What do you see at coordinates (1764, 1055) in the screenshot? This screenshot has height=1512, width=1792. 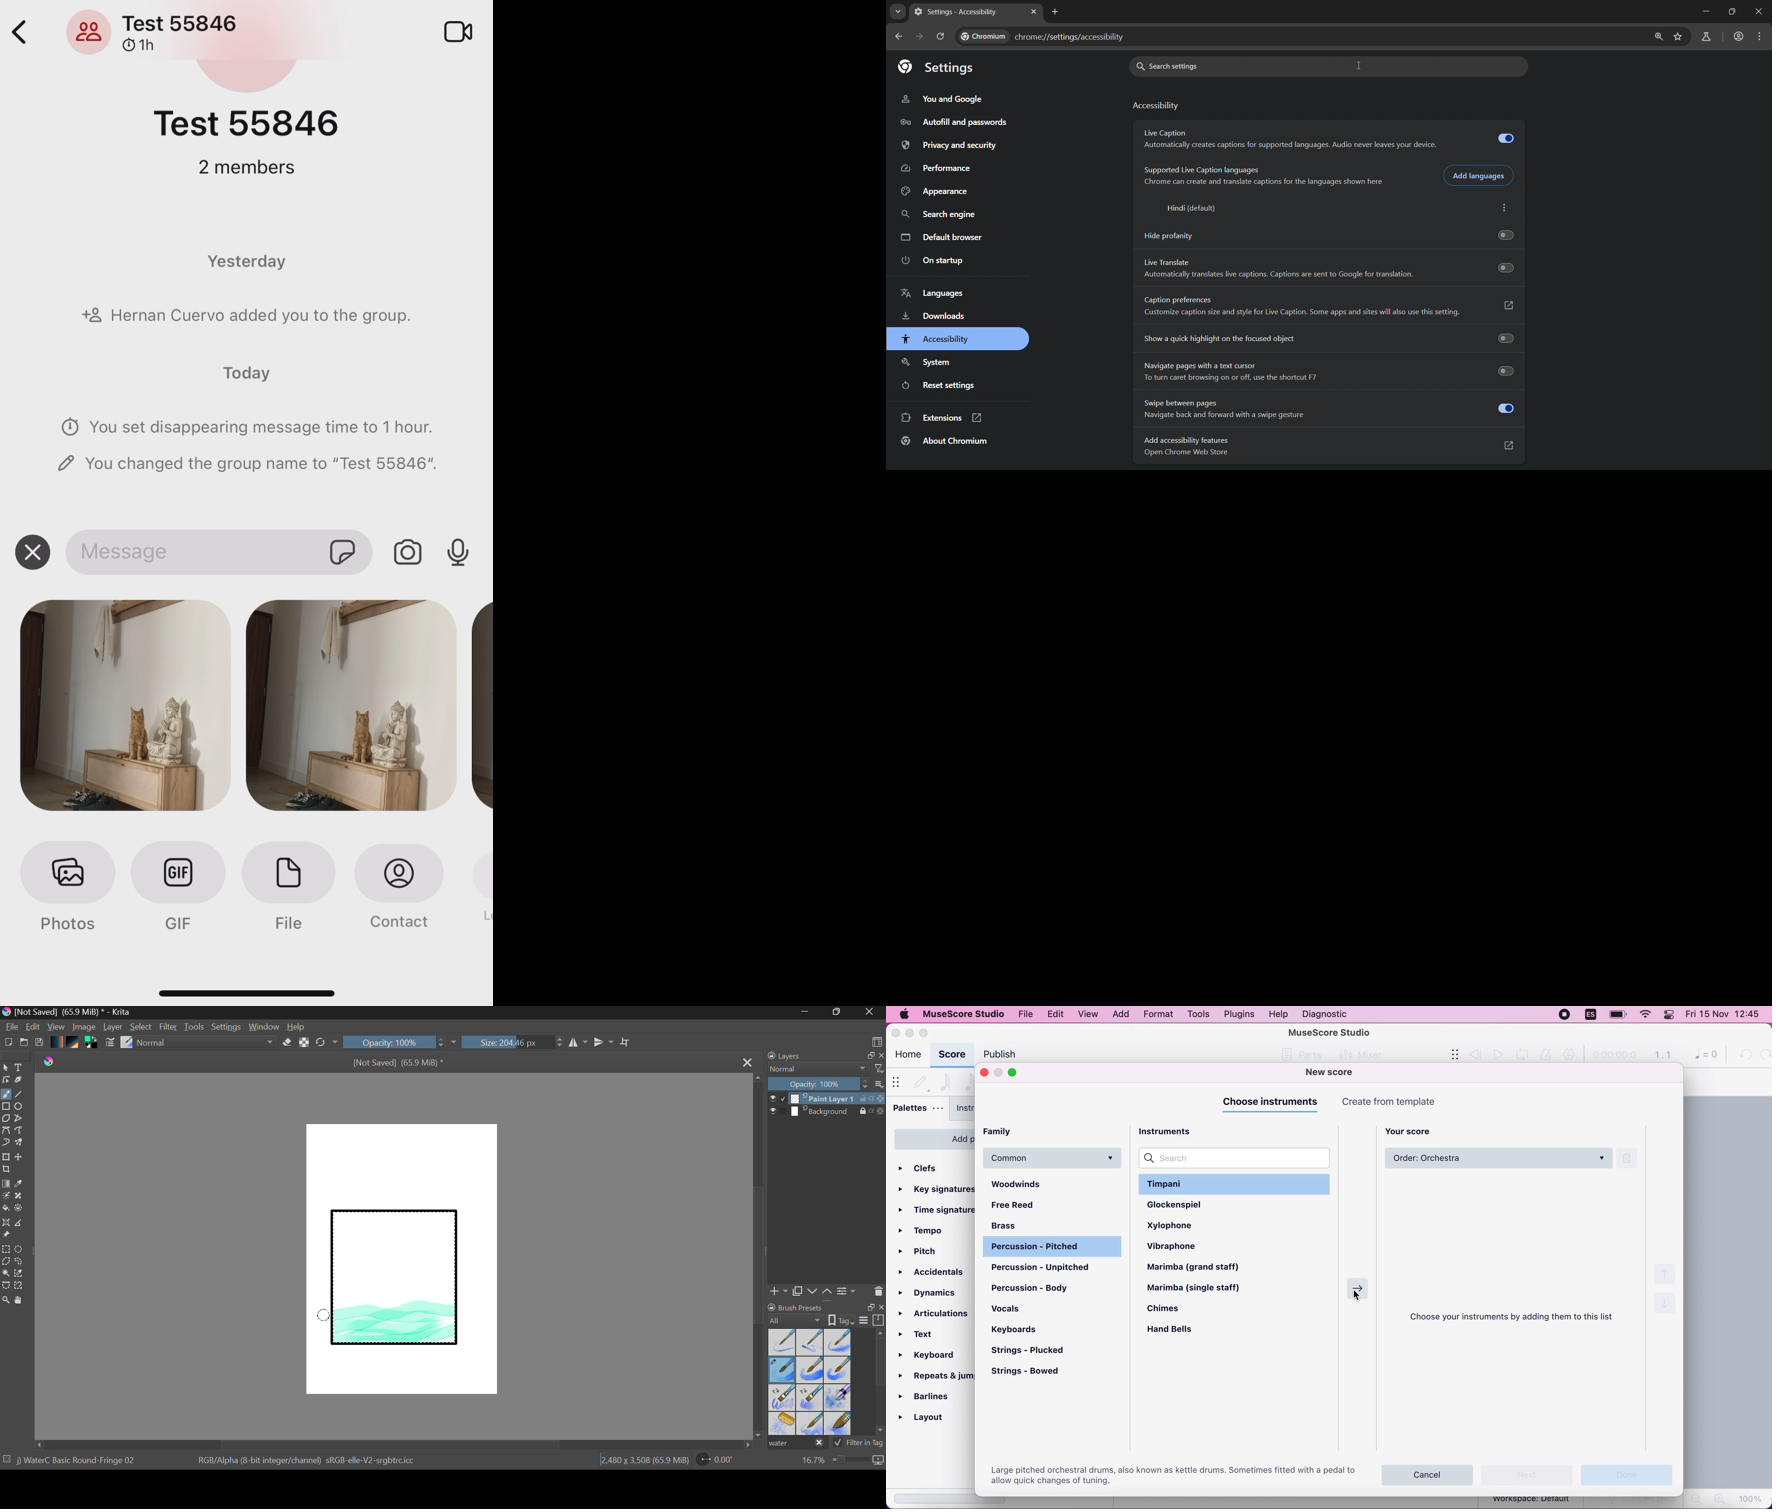 I see `redo` at bounding box center [1764, 1055].